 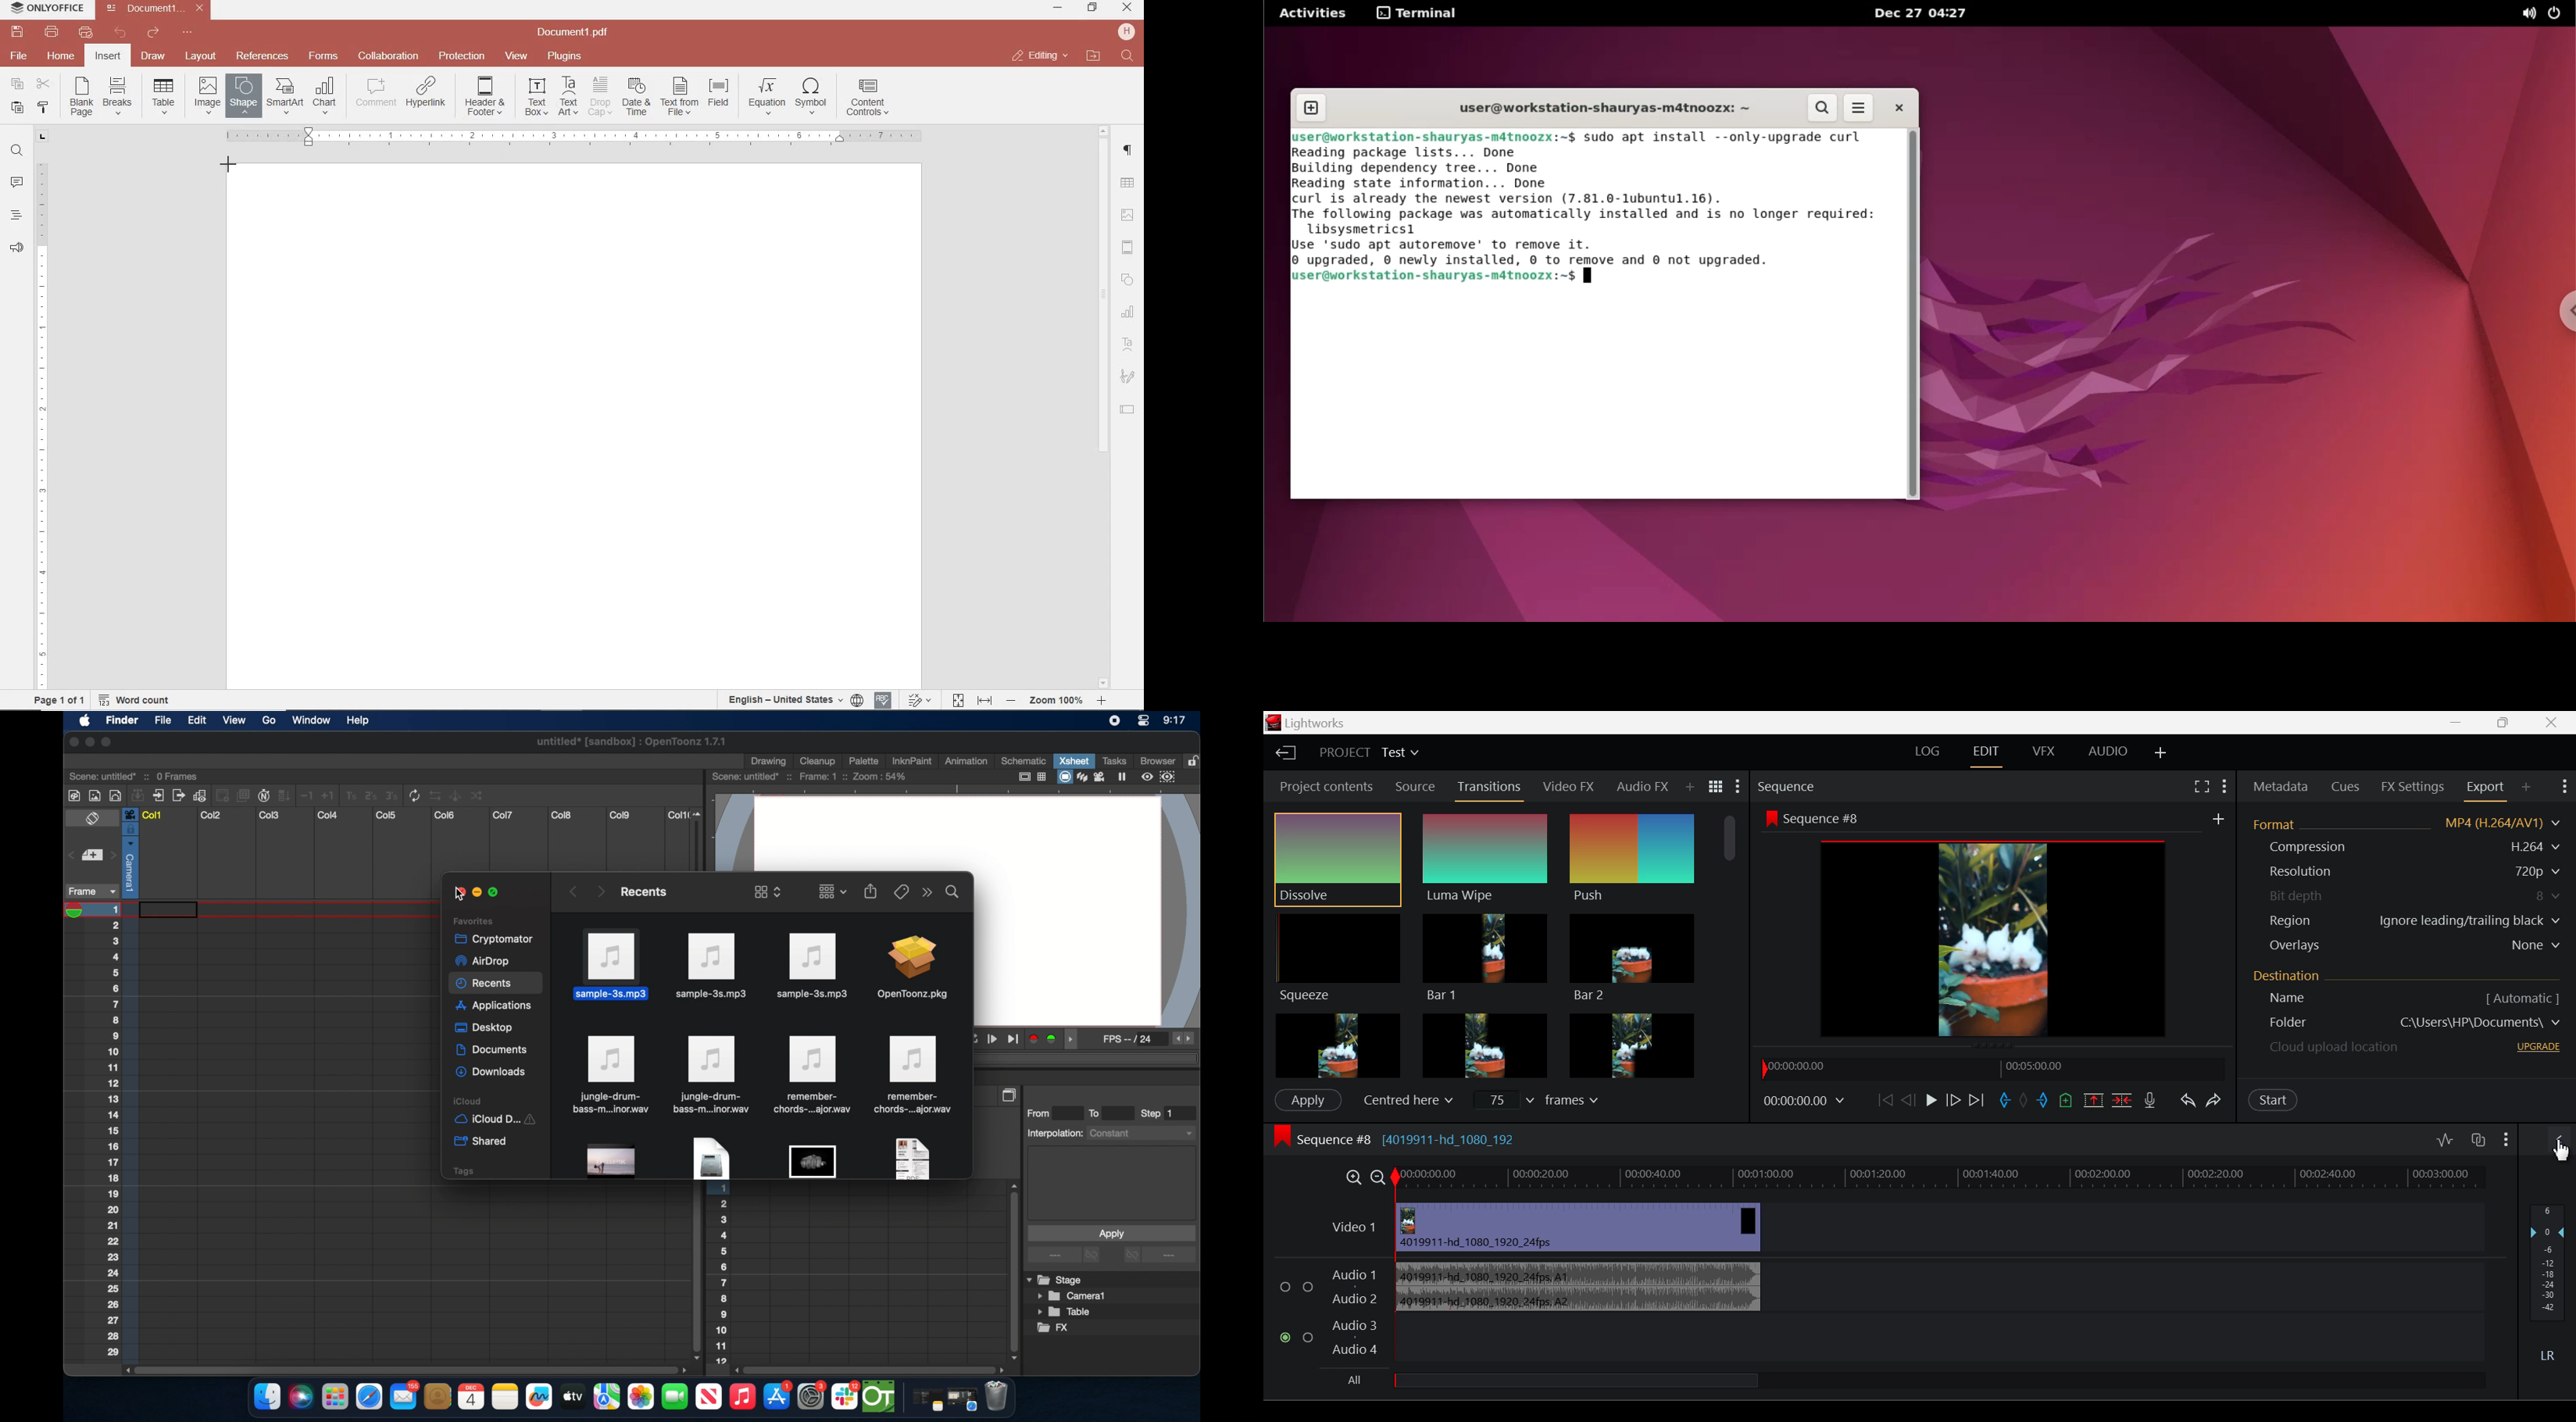 What do you see at coordinates (1111, 1233) in the screenshot?
I see `apply` at bounding box center [1111, 1233].